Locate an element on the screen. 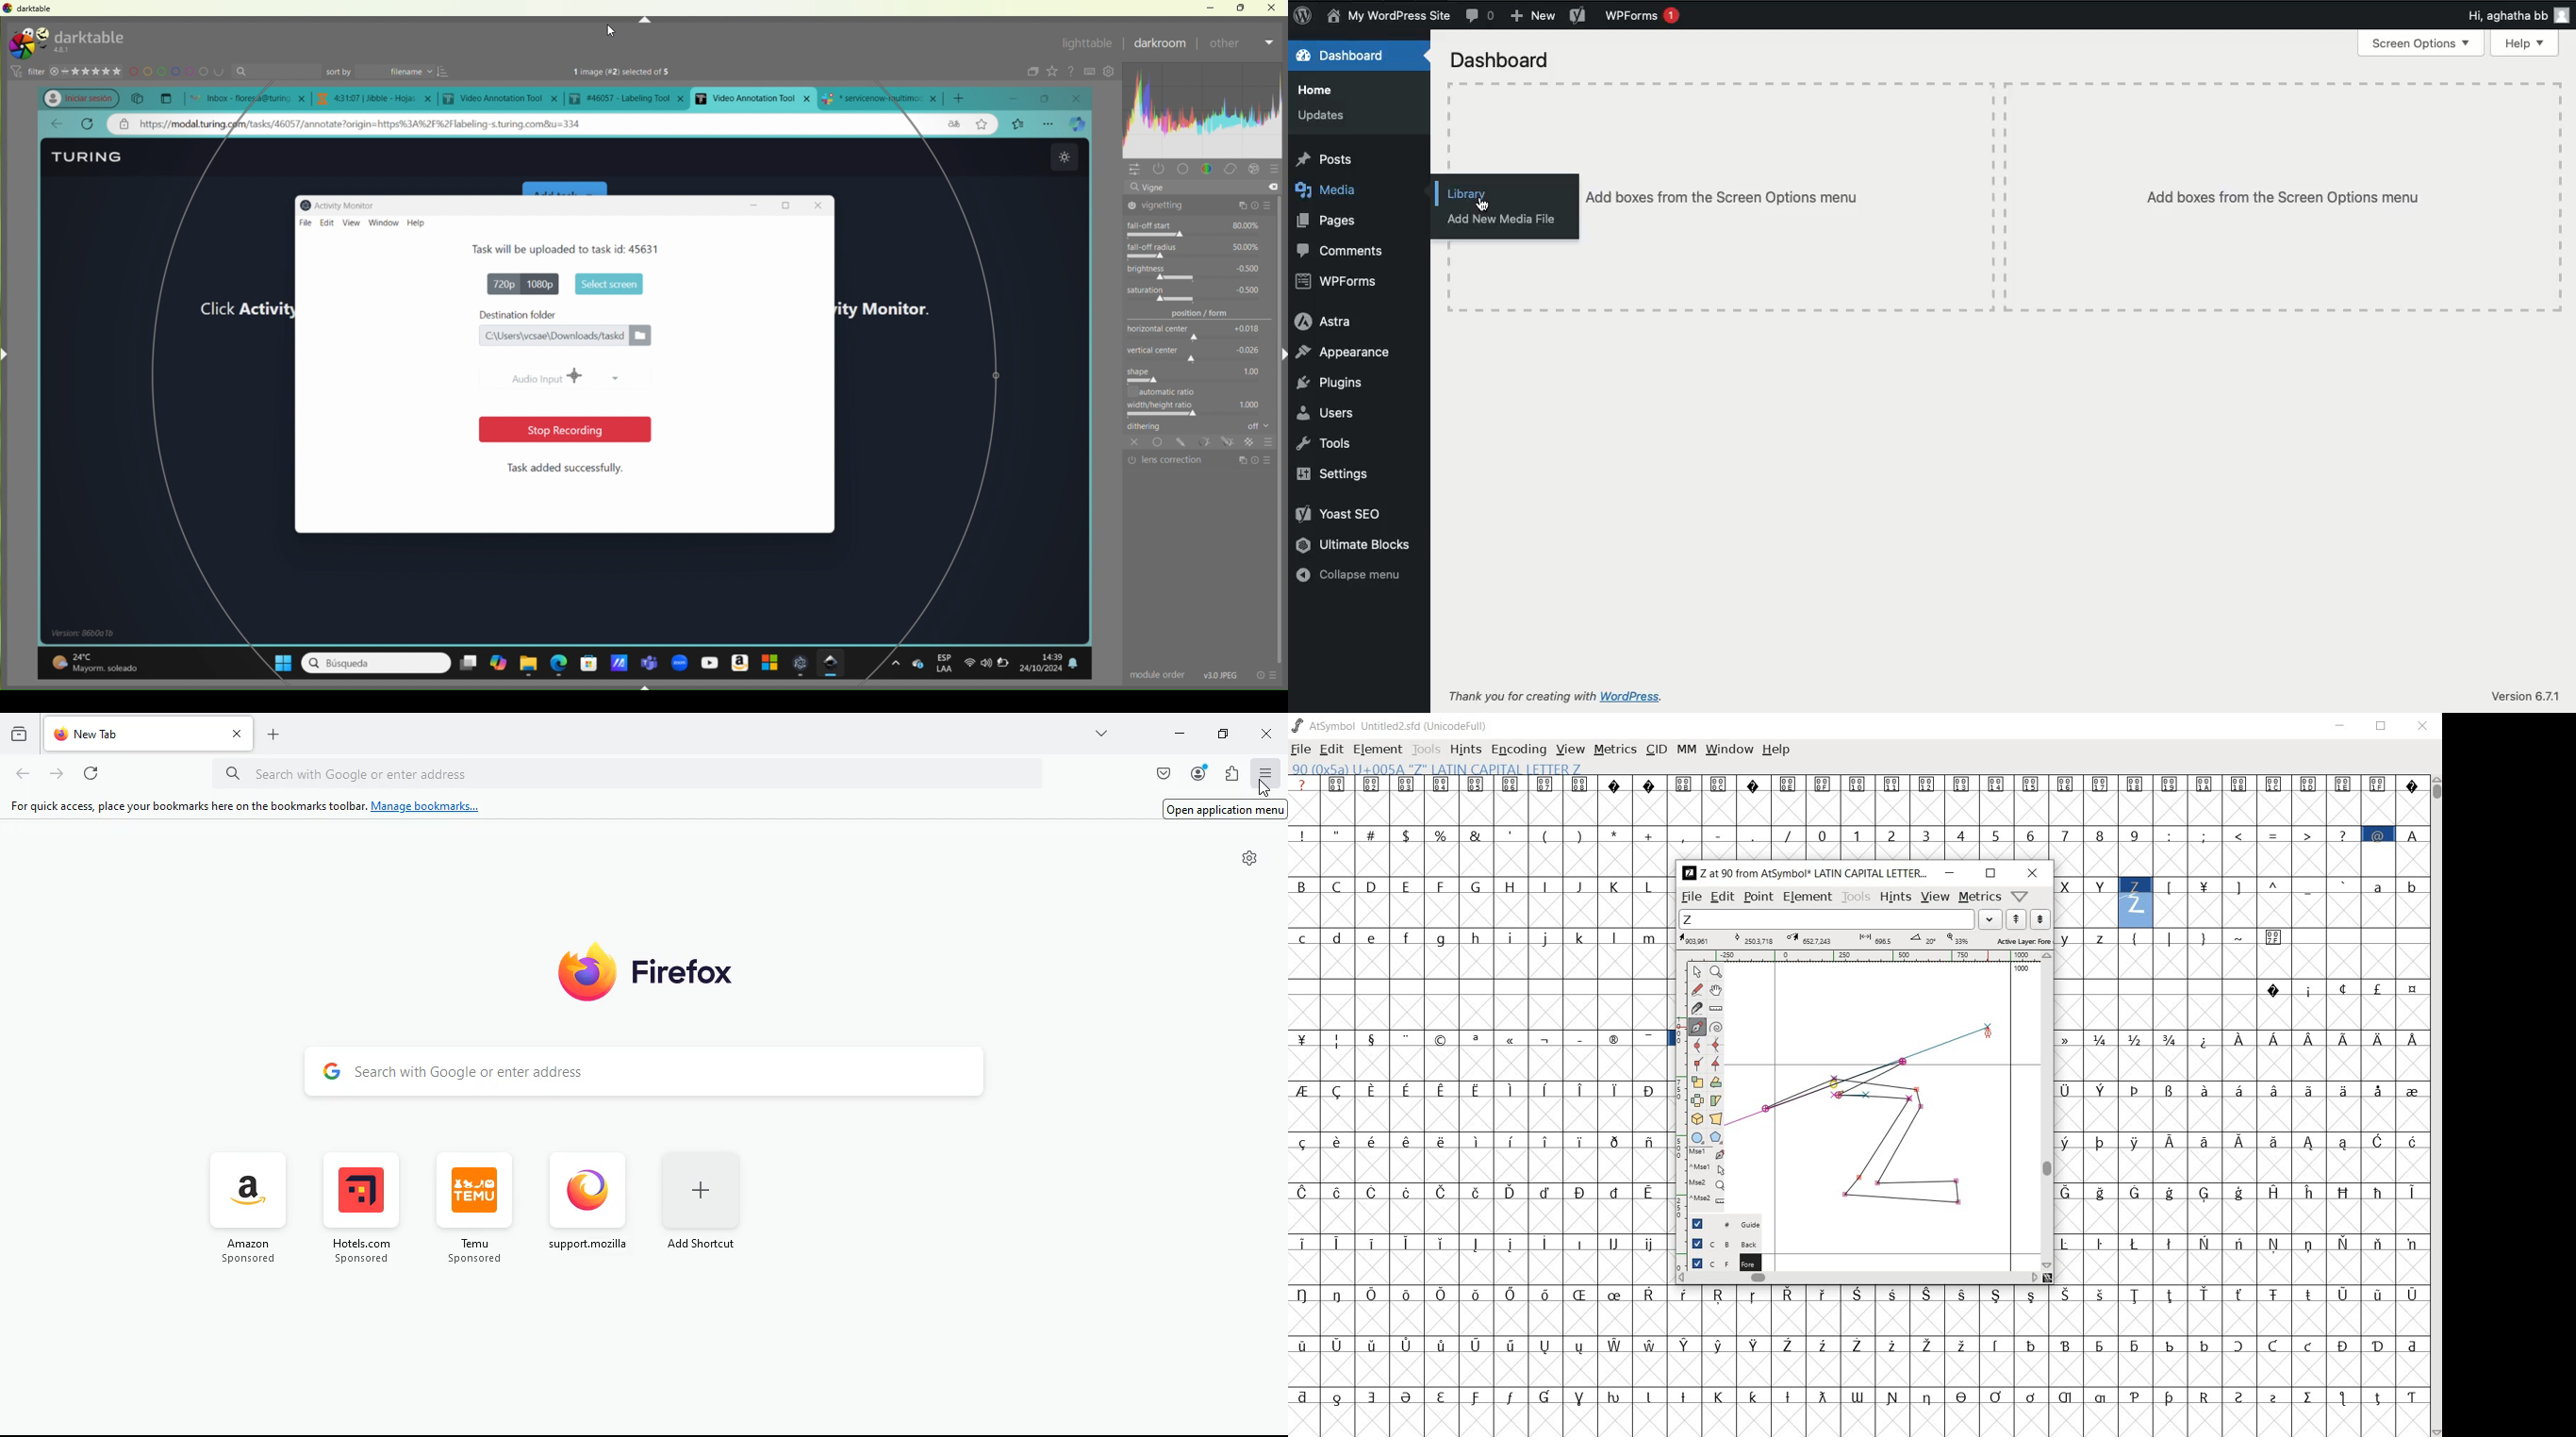  glyph characters is located at coordinates (2242, 1105).